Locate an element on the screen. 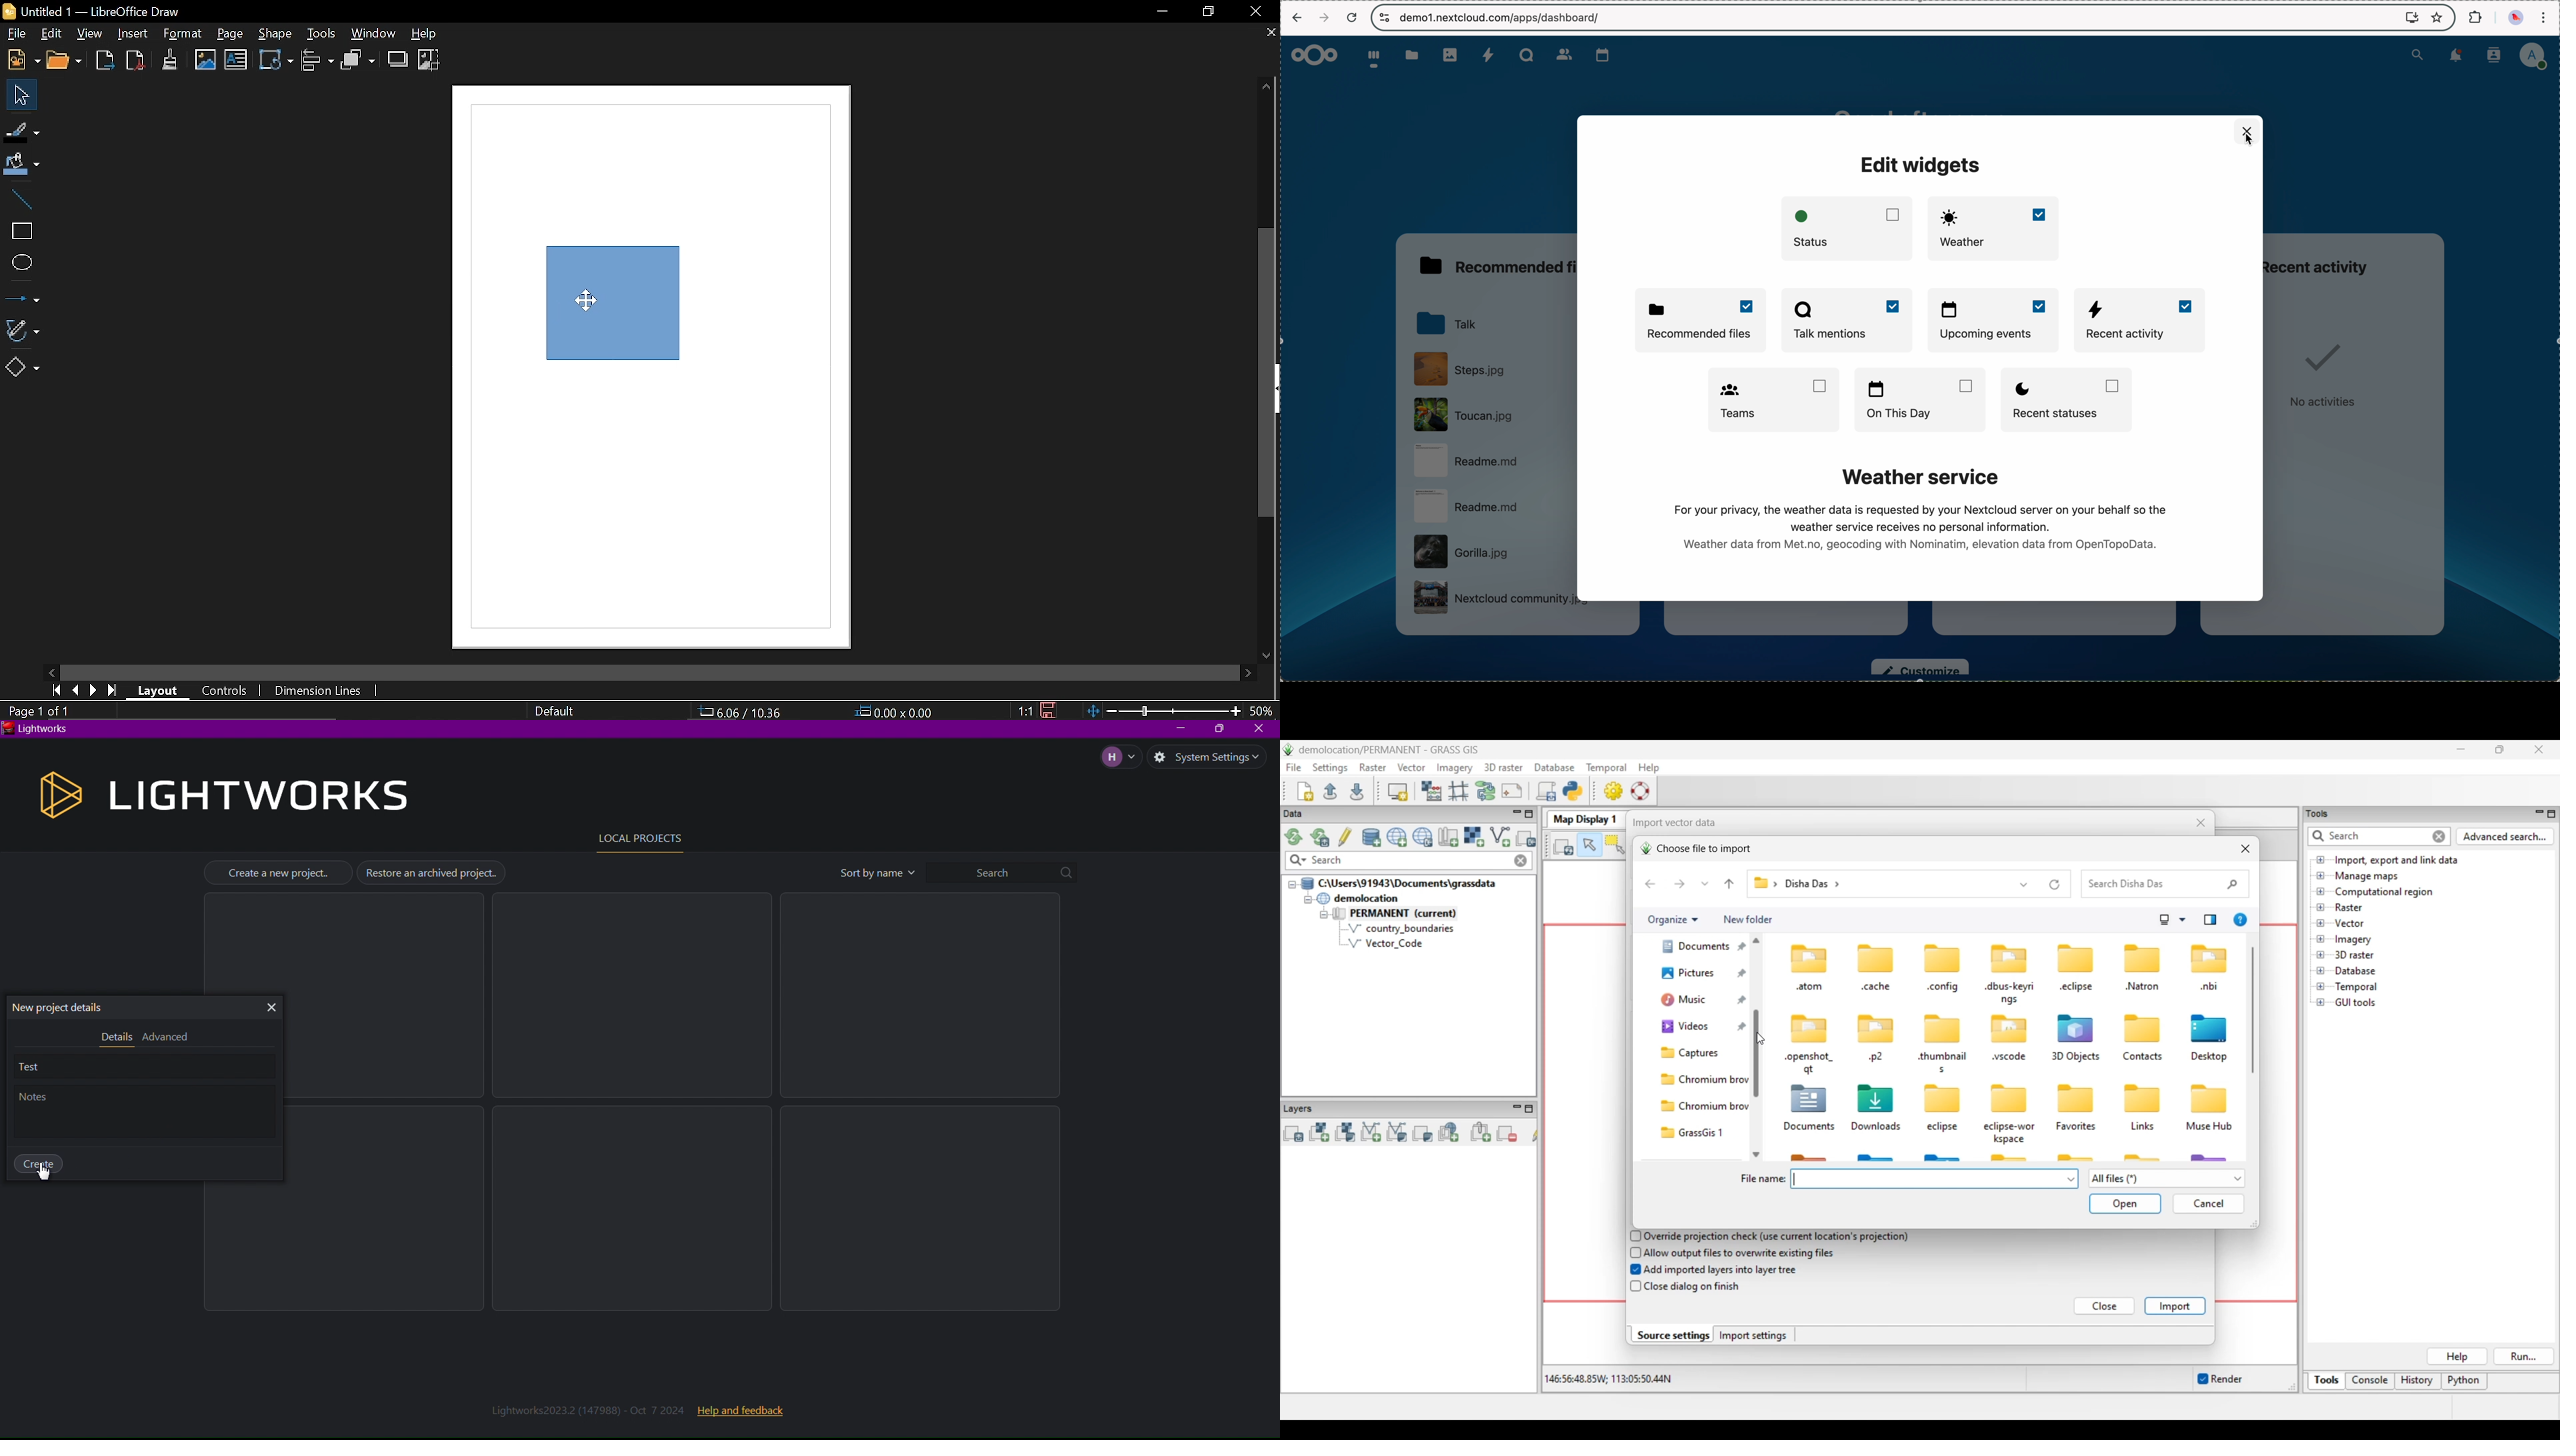  enable Talk mentions is located at coordinates (1847, 318).